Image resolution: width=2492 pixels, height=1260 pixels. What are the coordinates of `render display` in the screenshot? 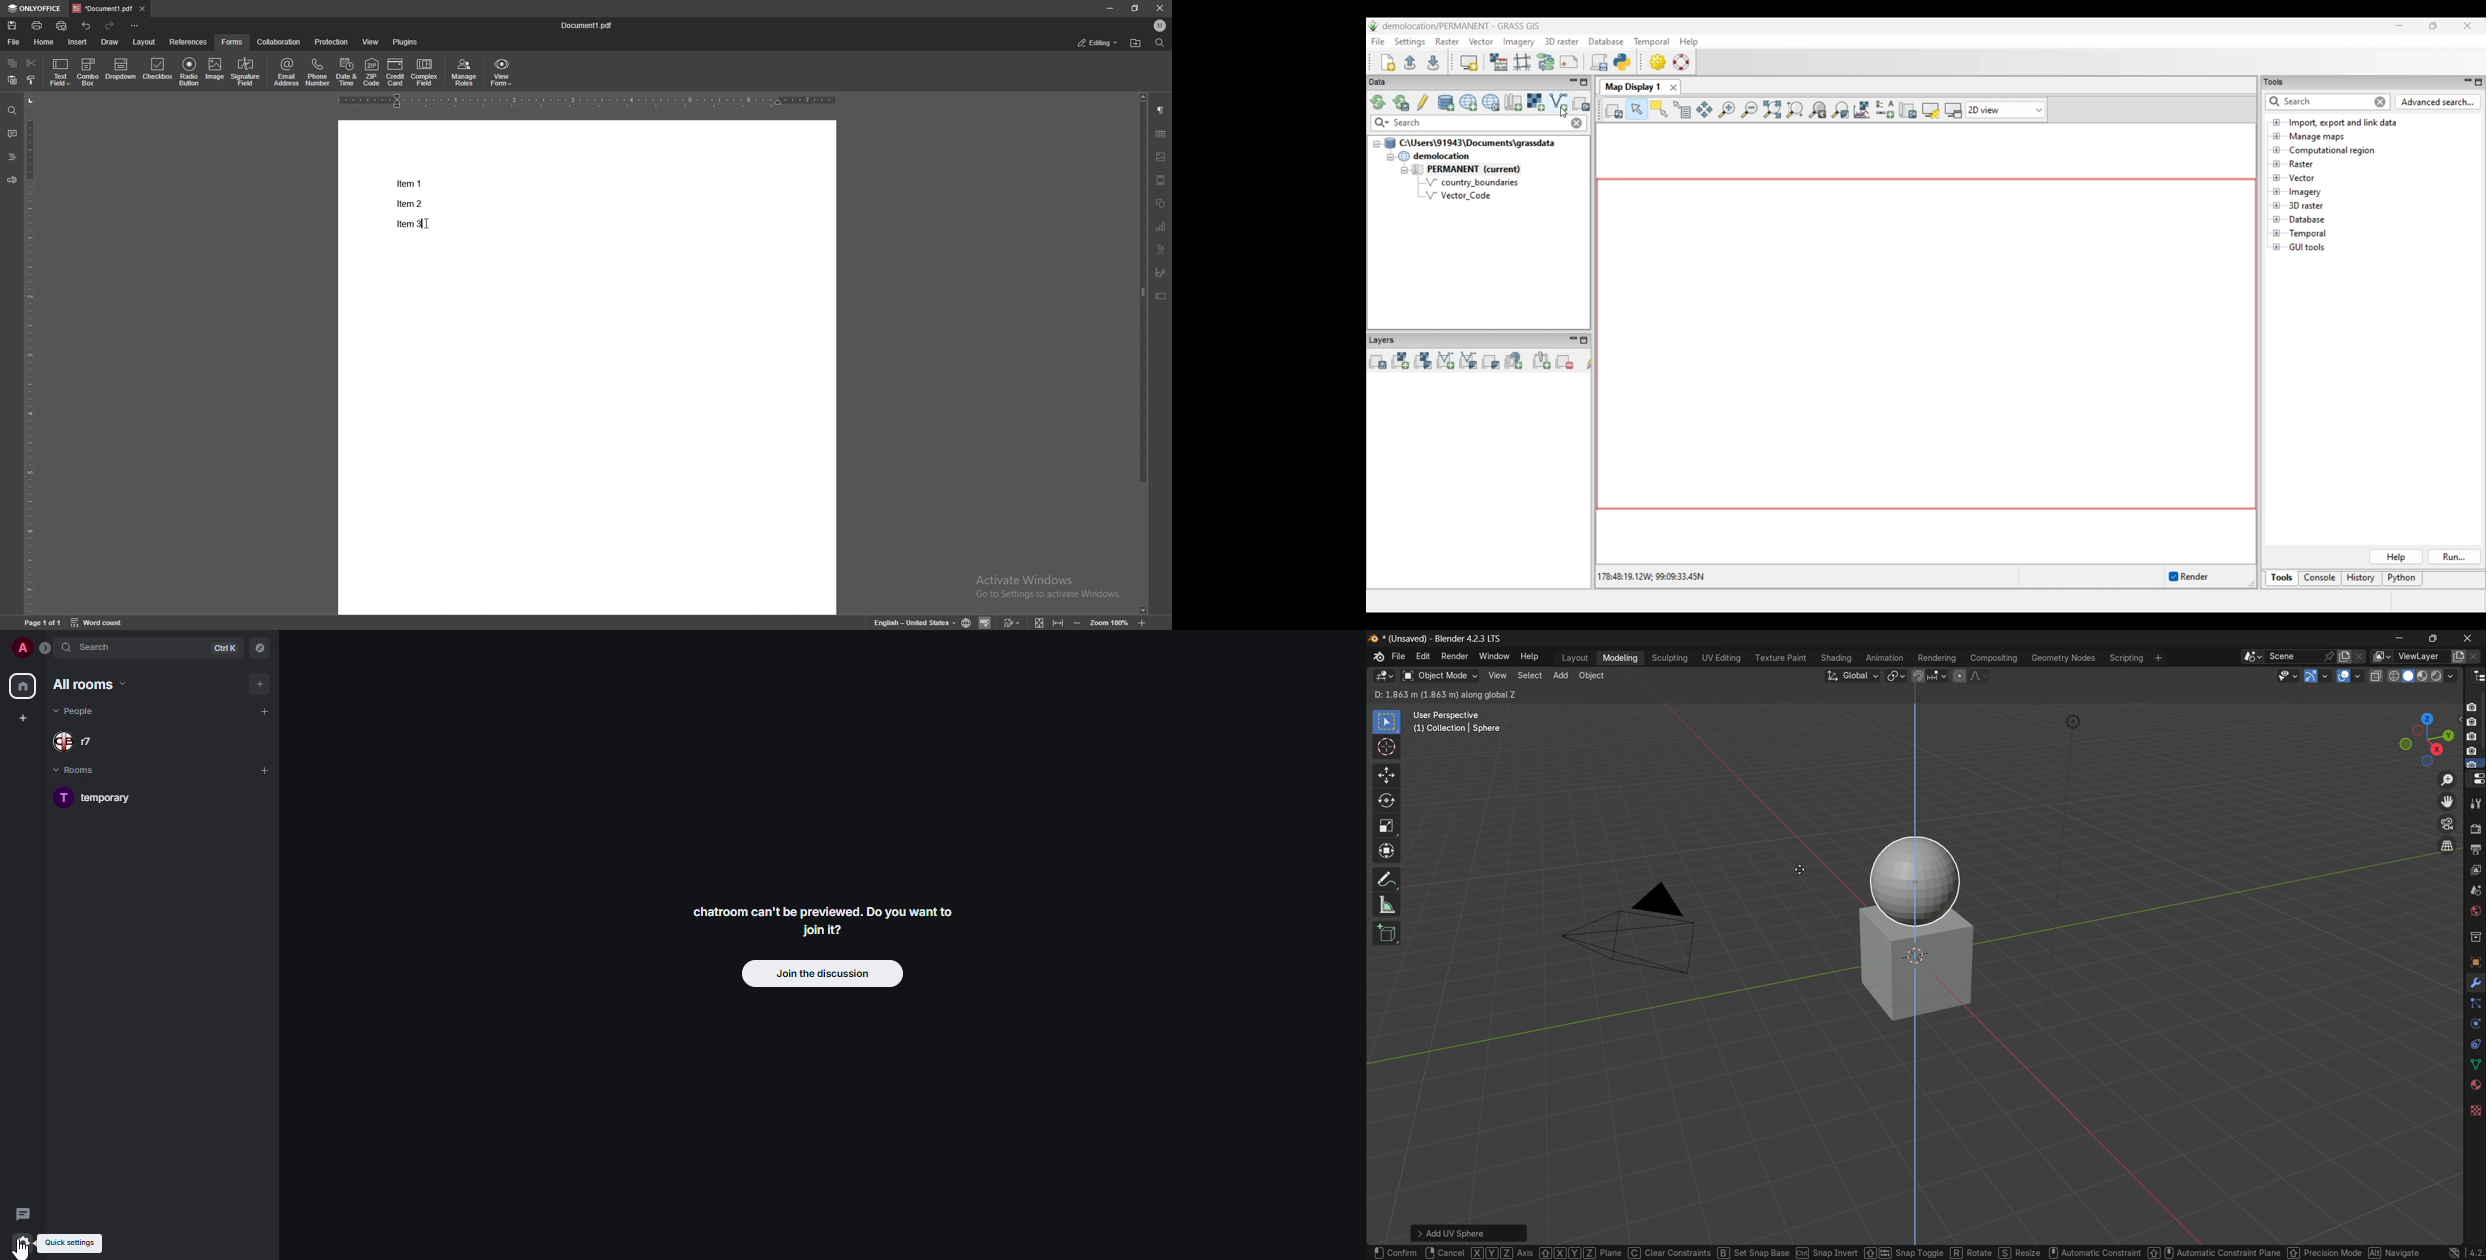 It's located at (2444, 675).